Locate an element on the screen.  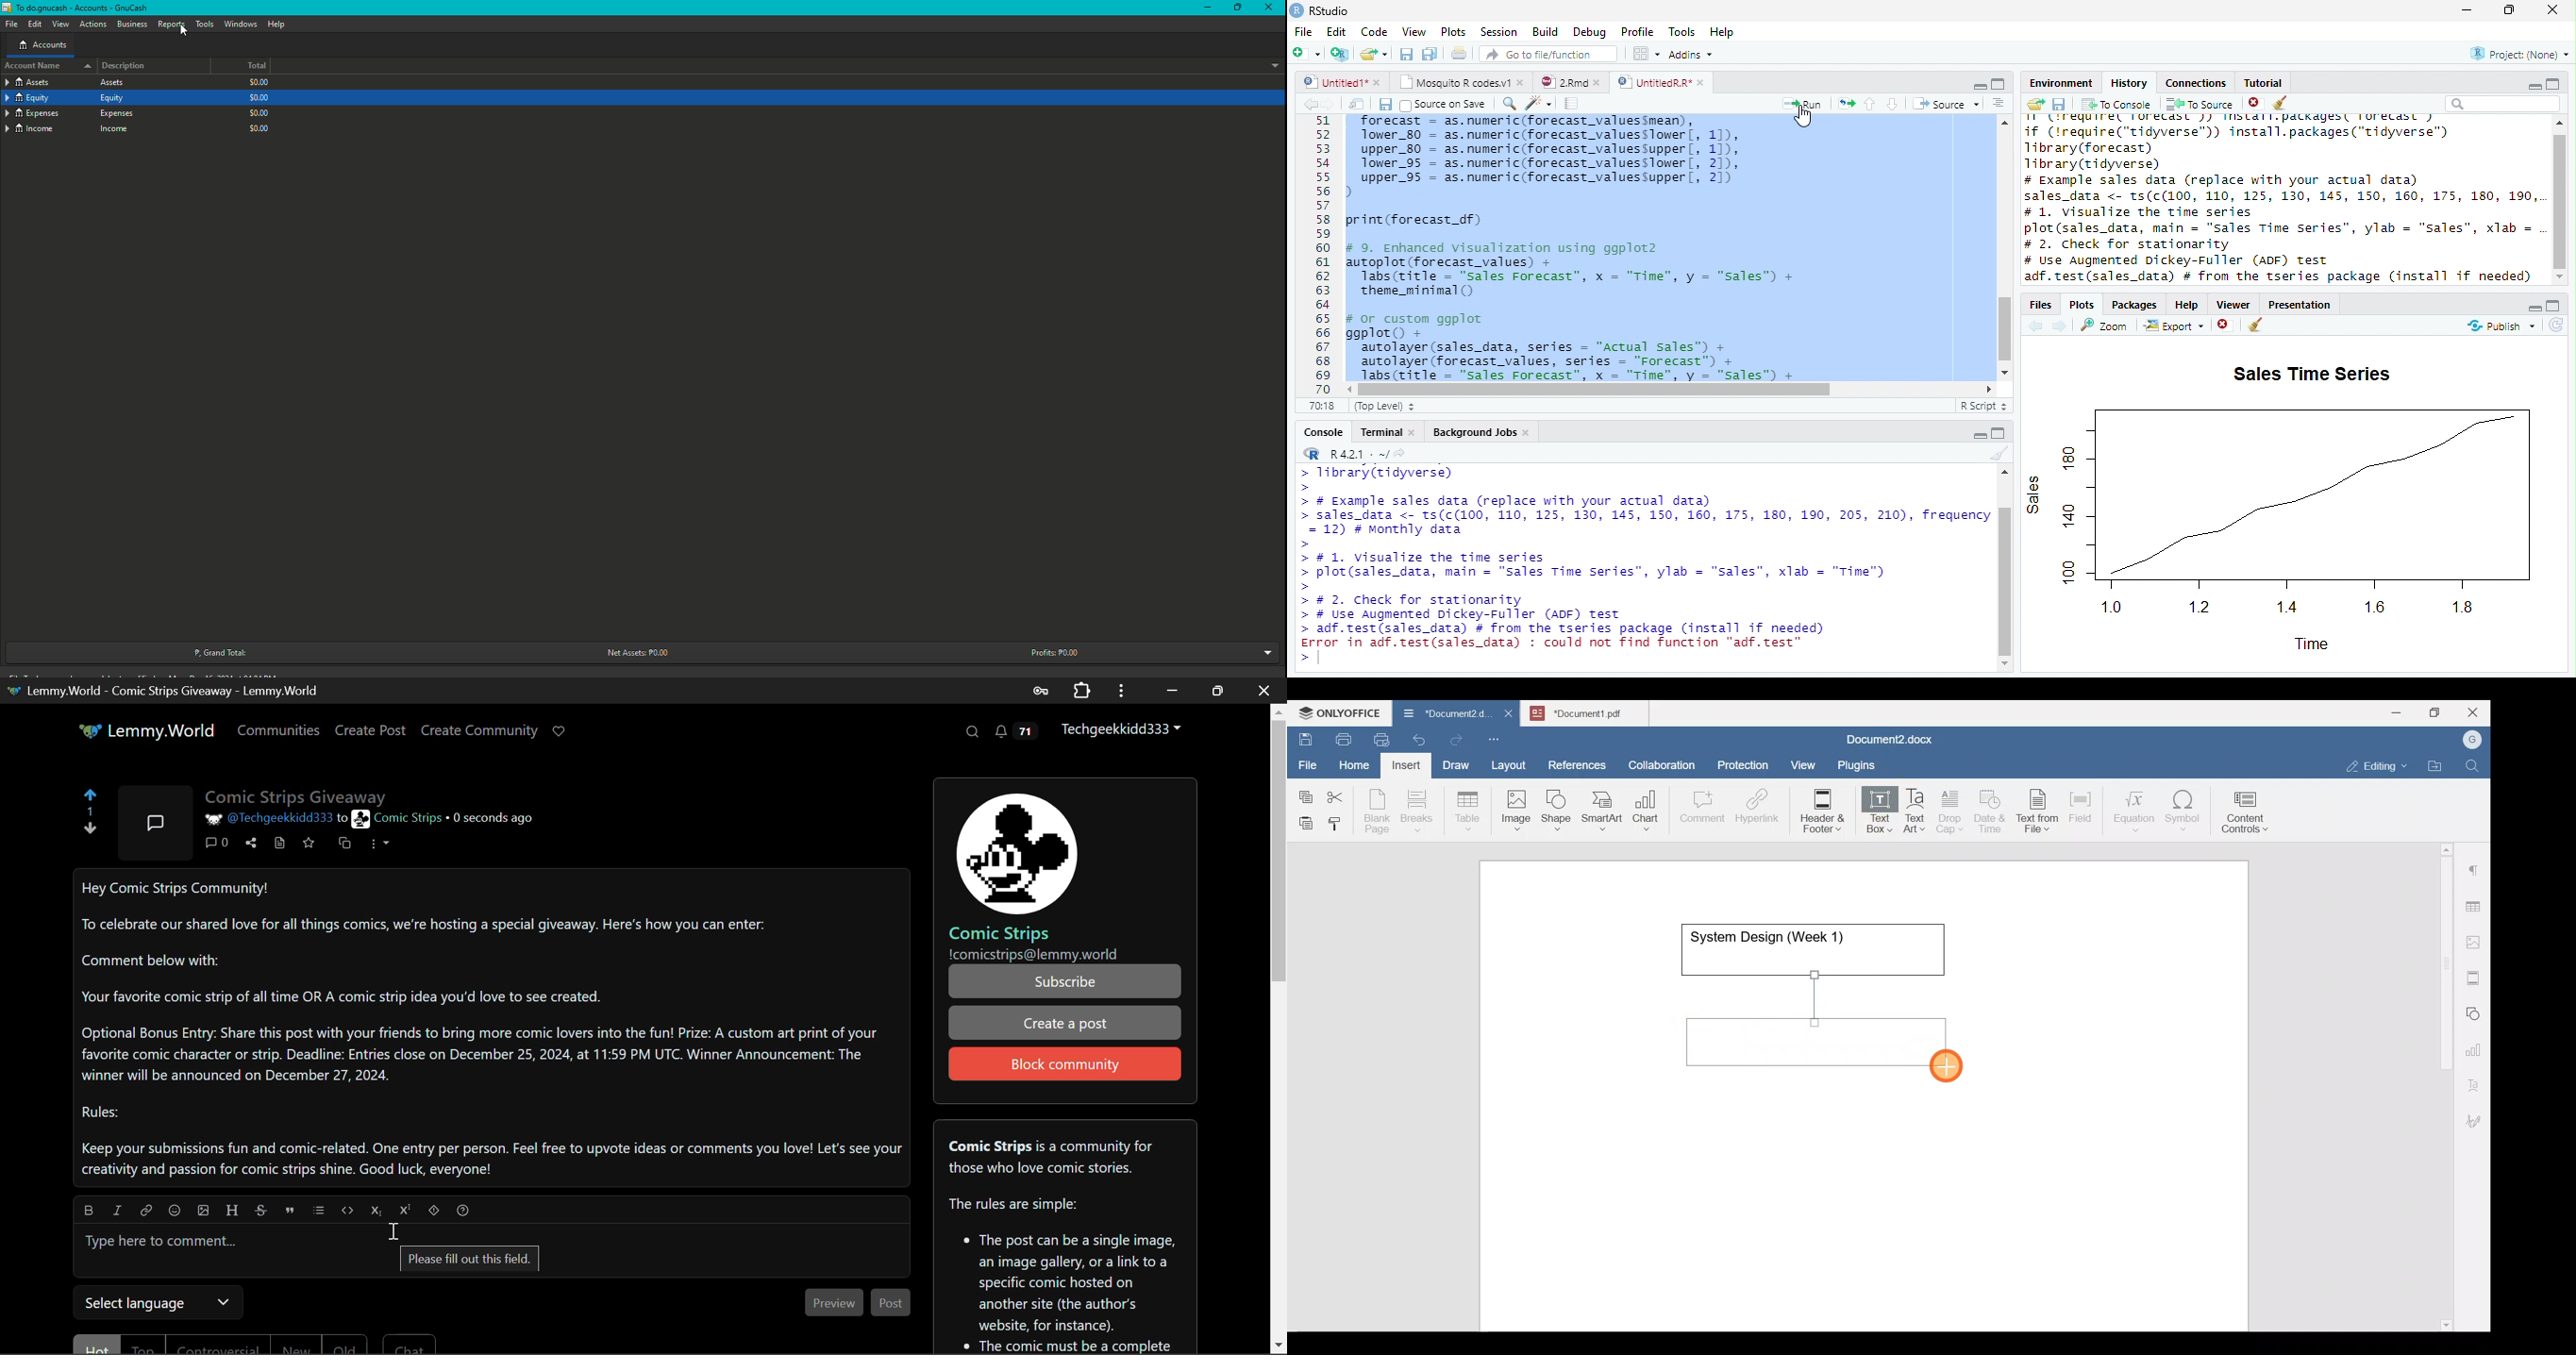
View is located at coordinates (1413, 32).